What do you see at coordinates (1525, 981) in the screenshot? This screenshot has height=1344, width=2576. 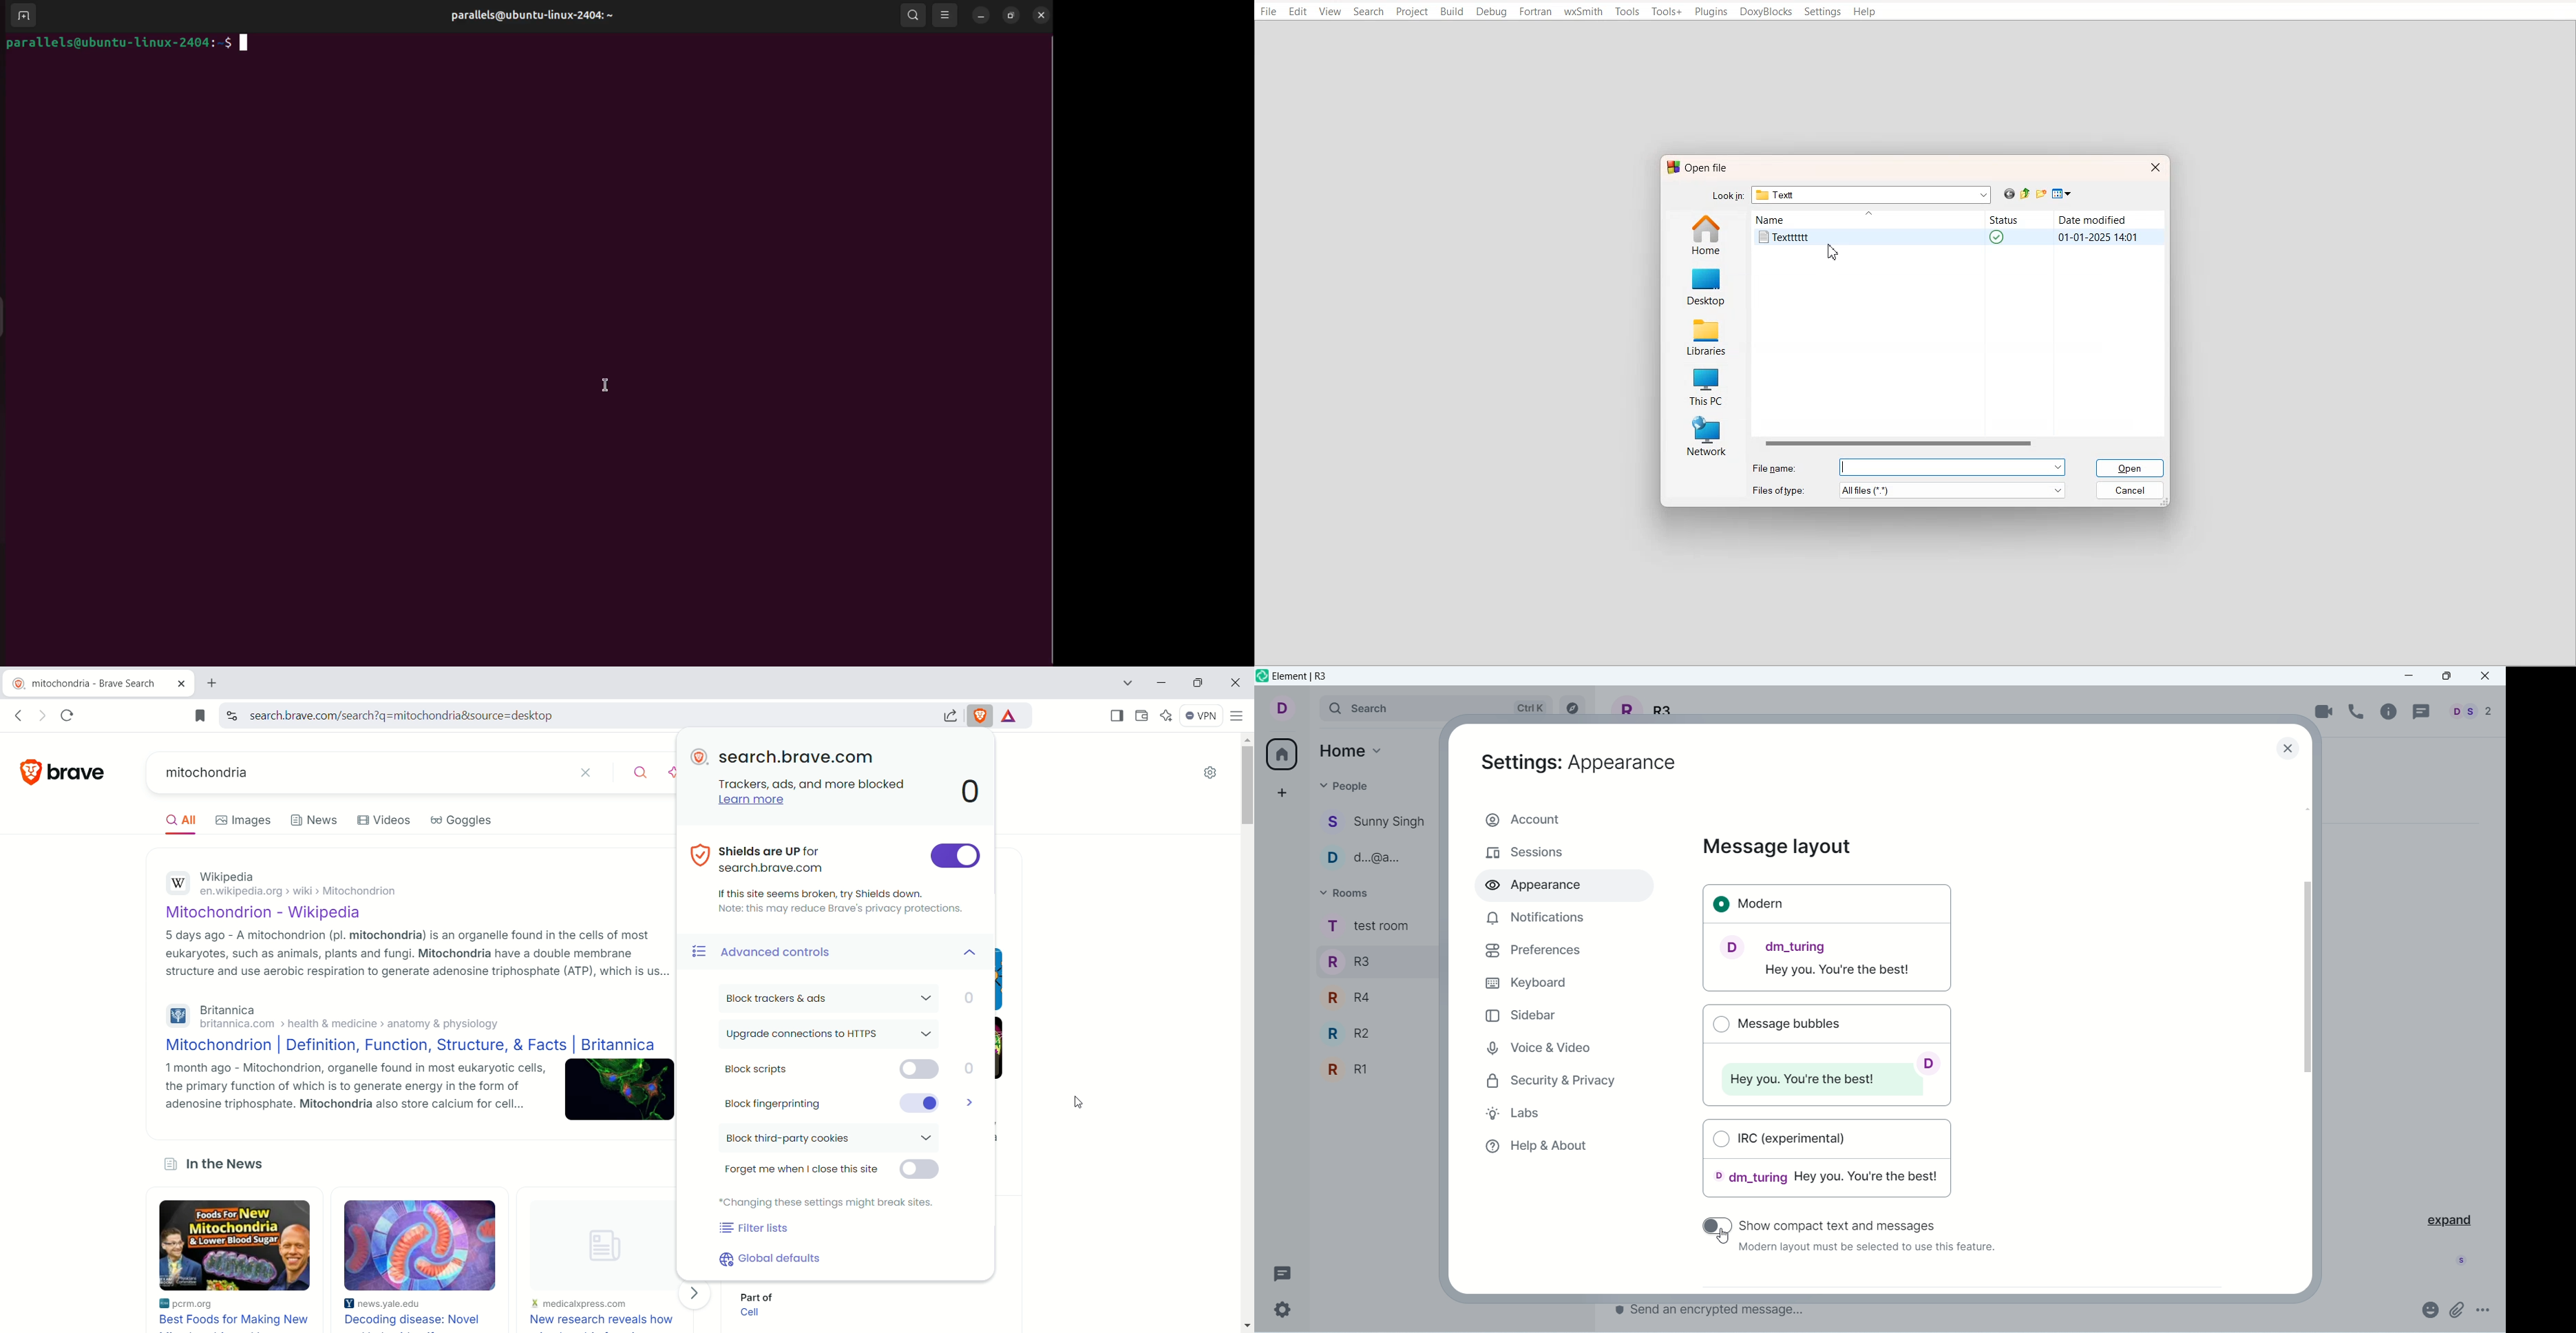 I see `keyboard` at bounding box center [1525, 981].